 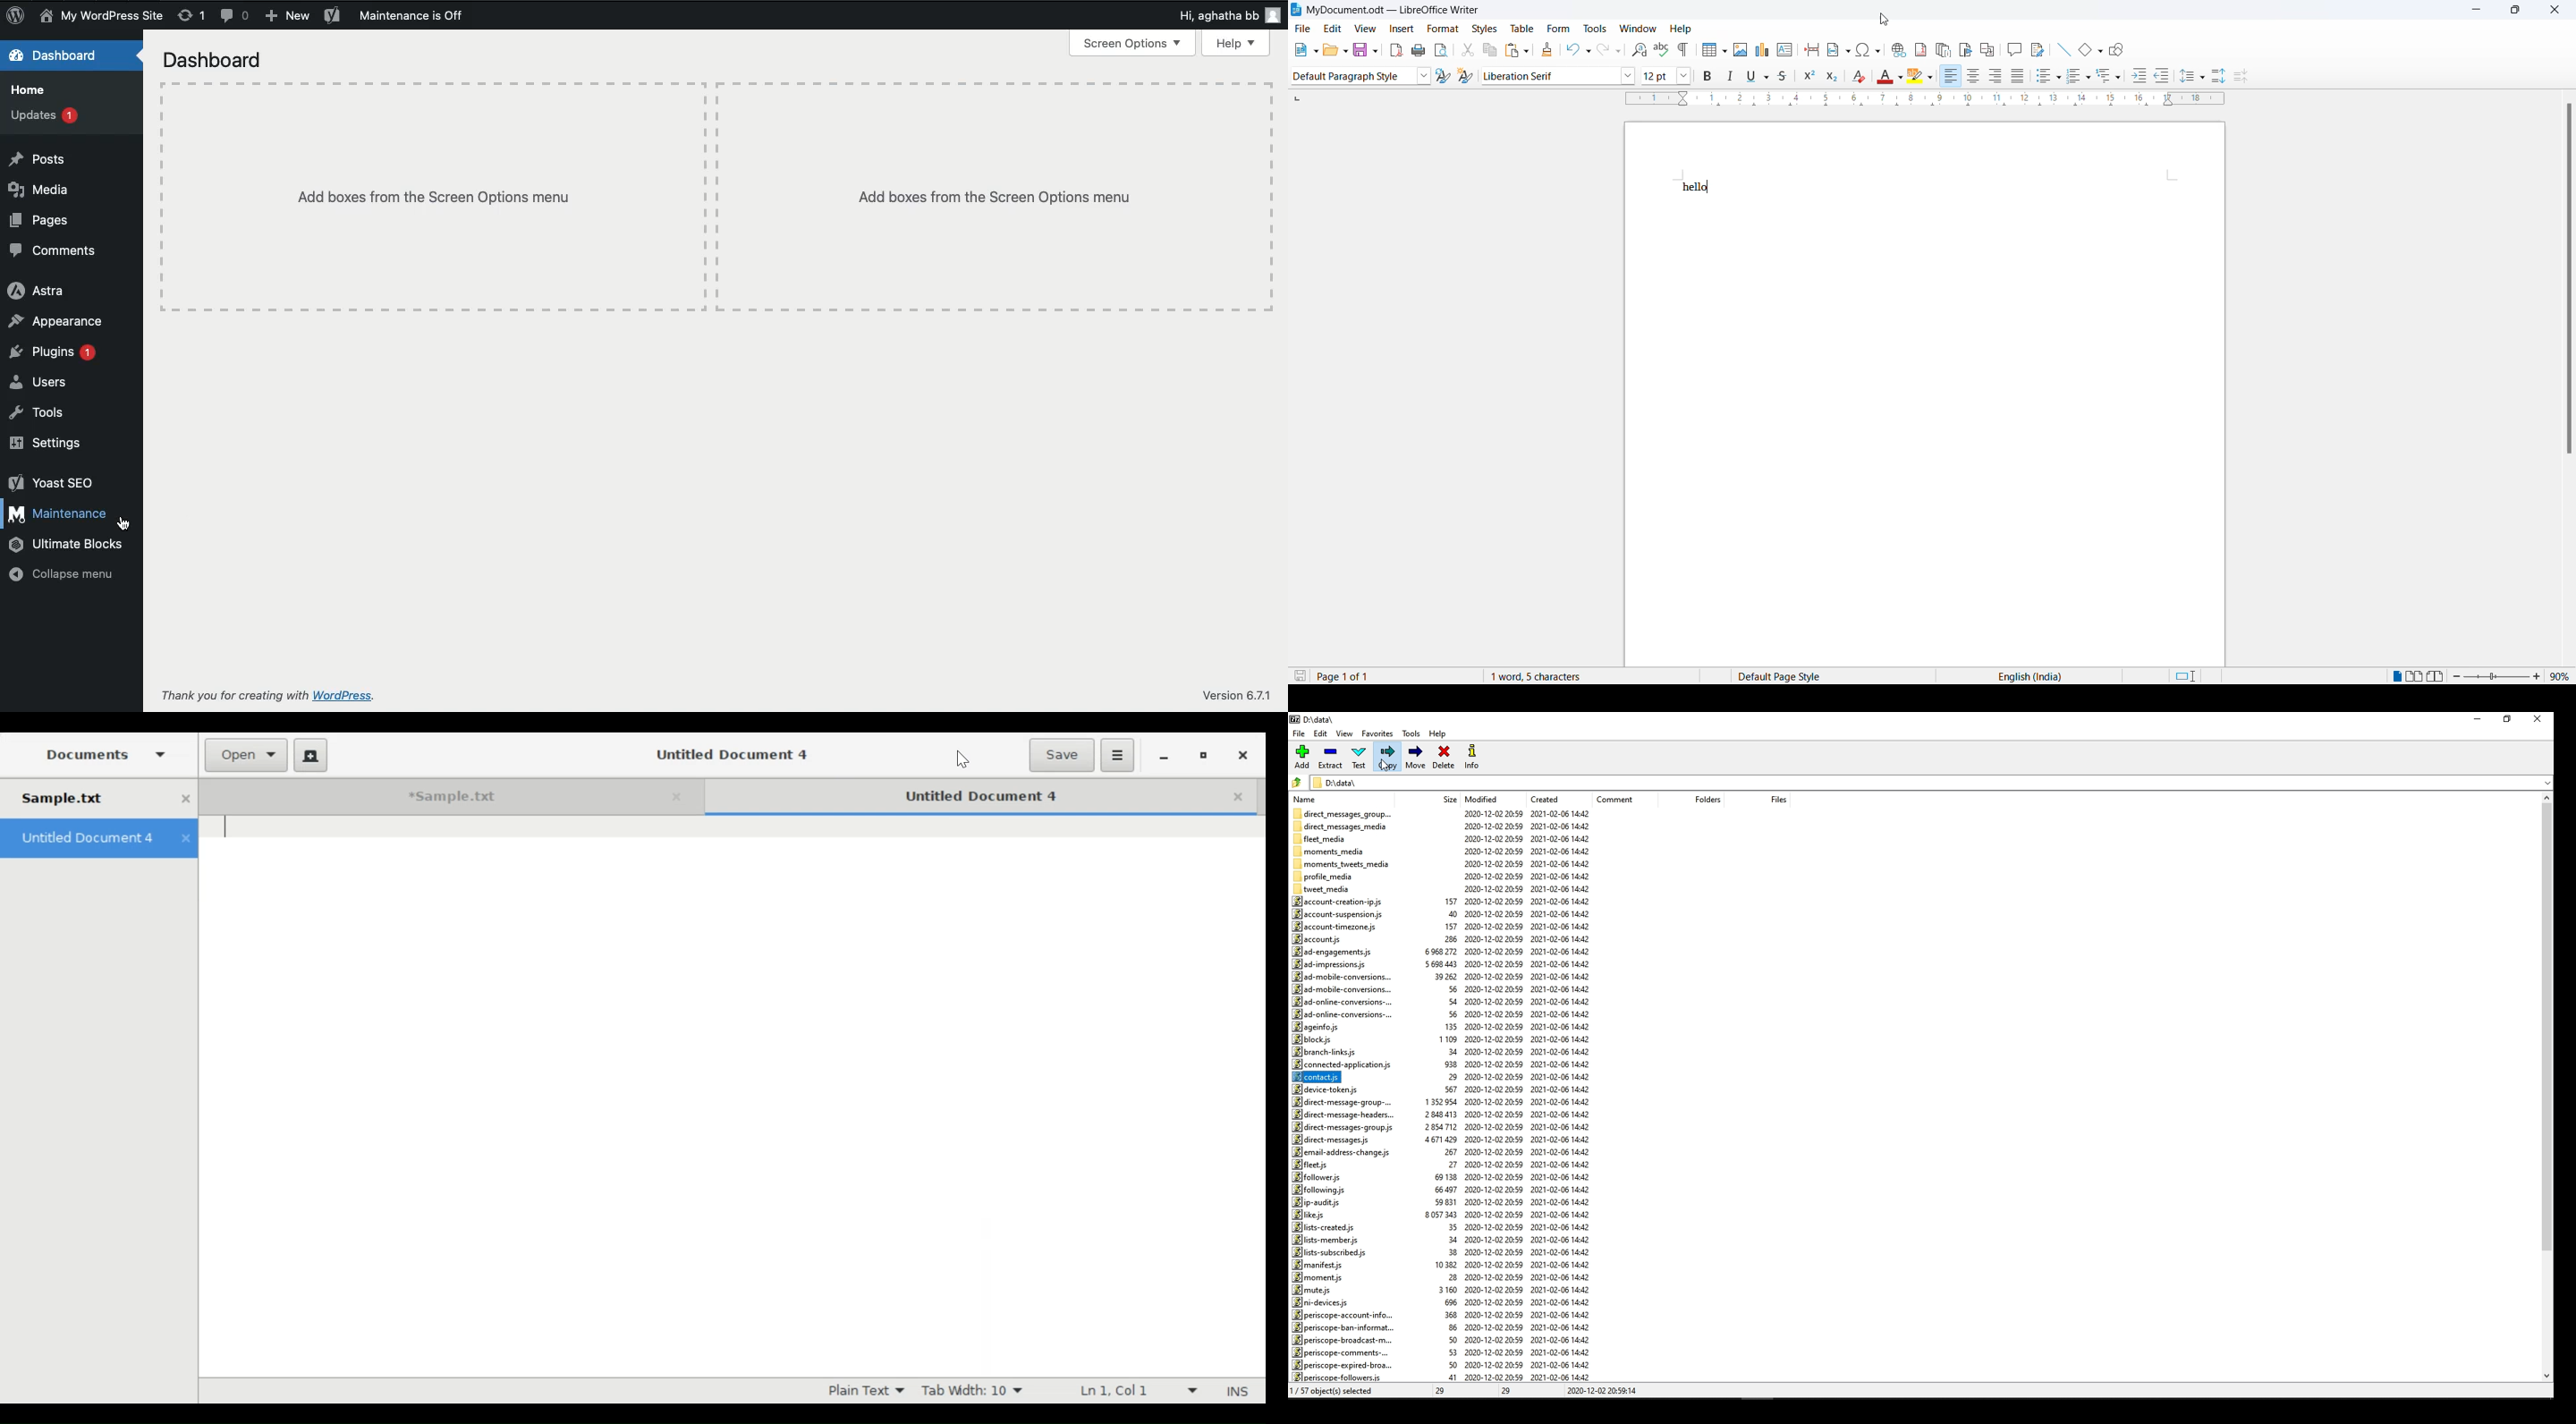 What do you see at coordinates (1604, 1392) in the screenshot?
I see `2020-12-02 20:59:14` at bounding box center [1604, 1392].